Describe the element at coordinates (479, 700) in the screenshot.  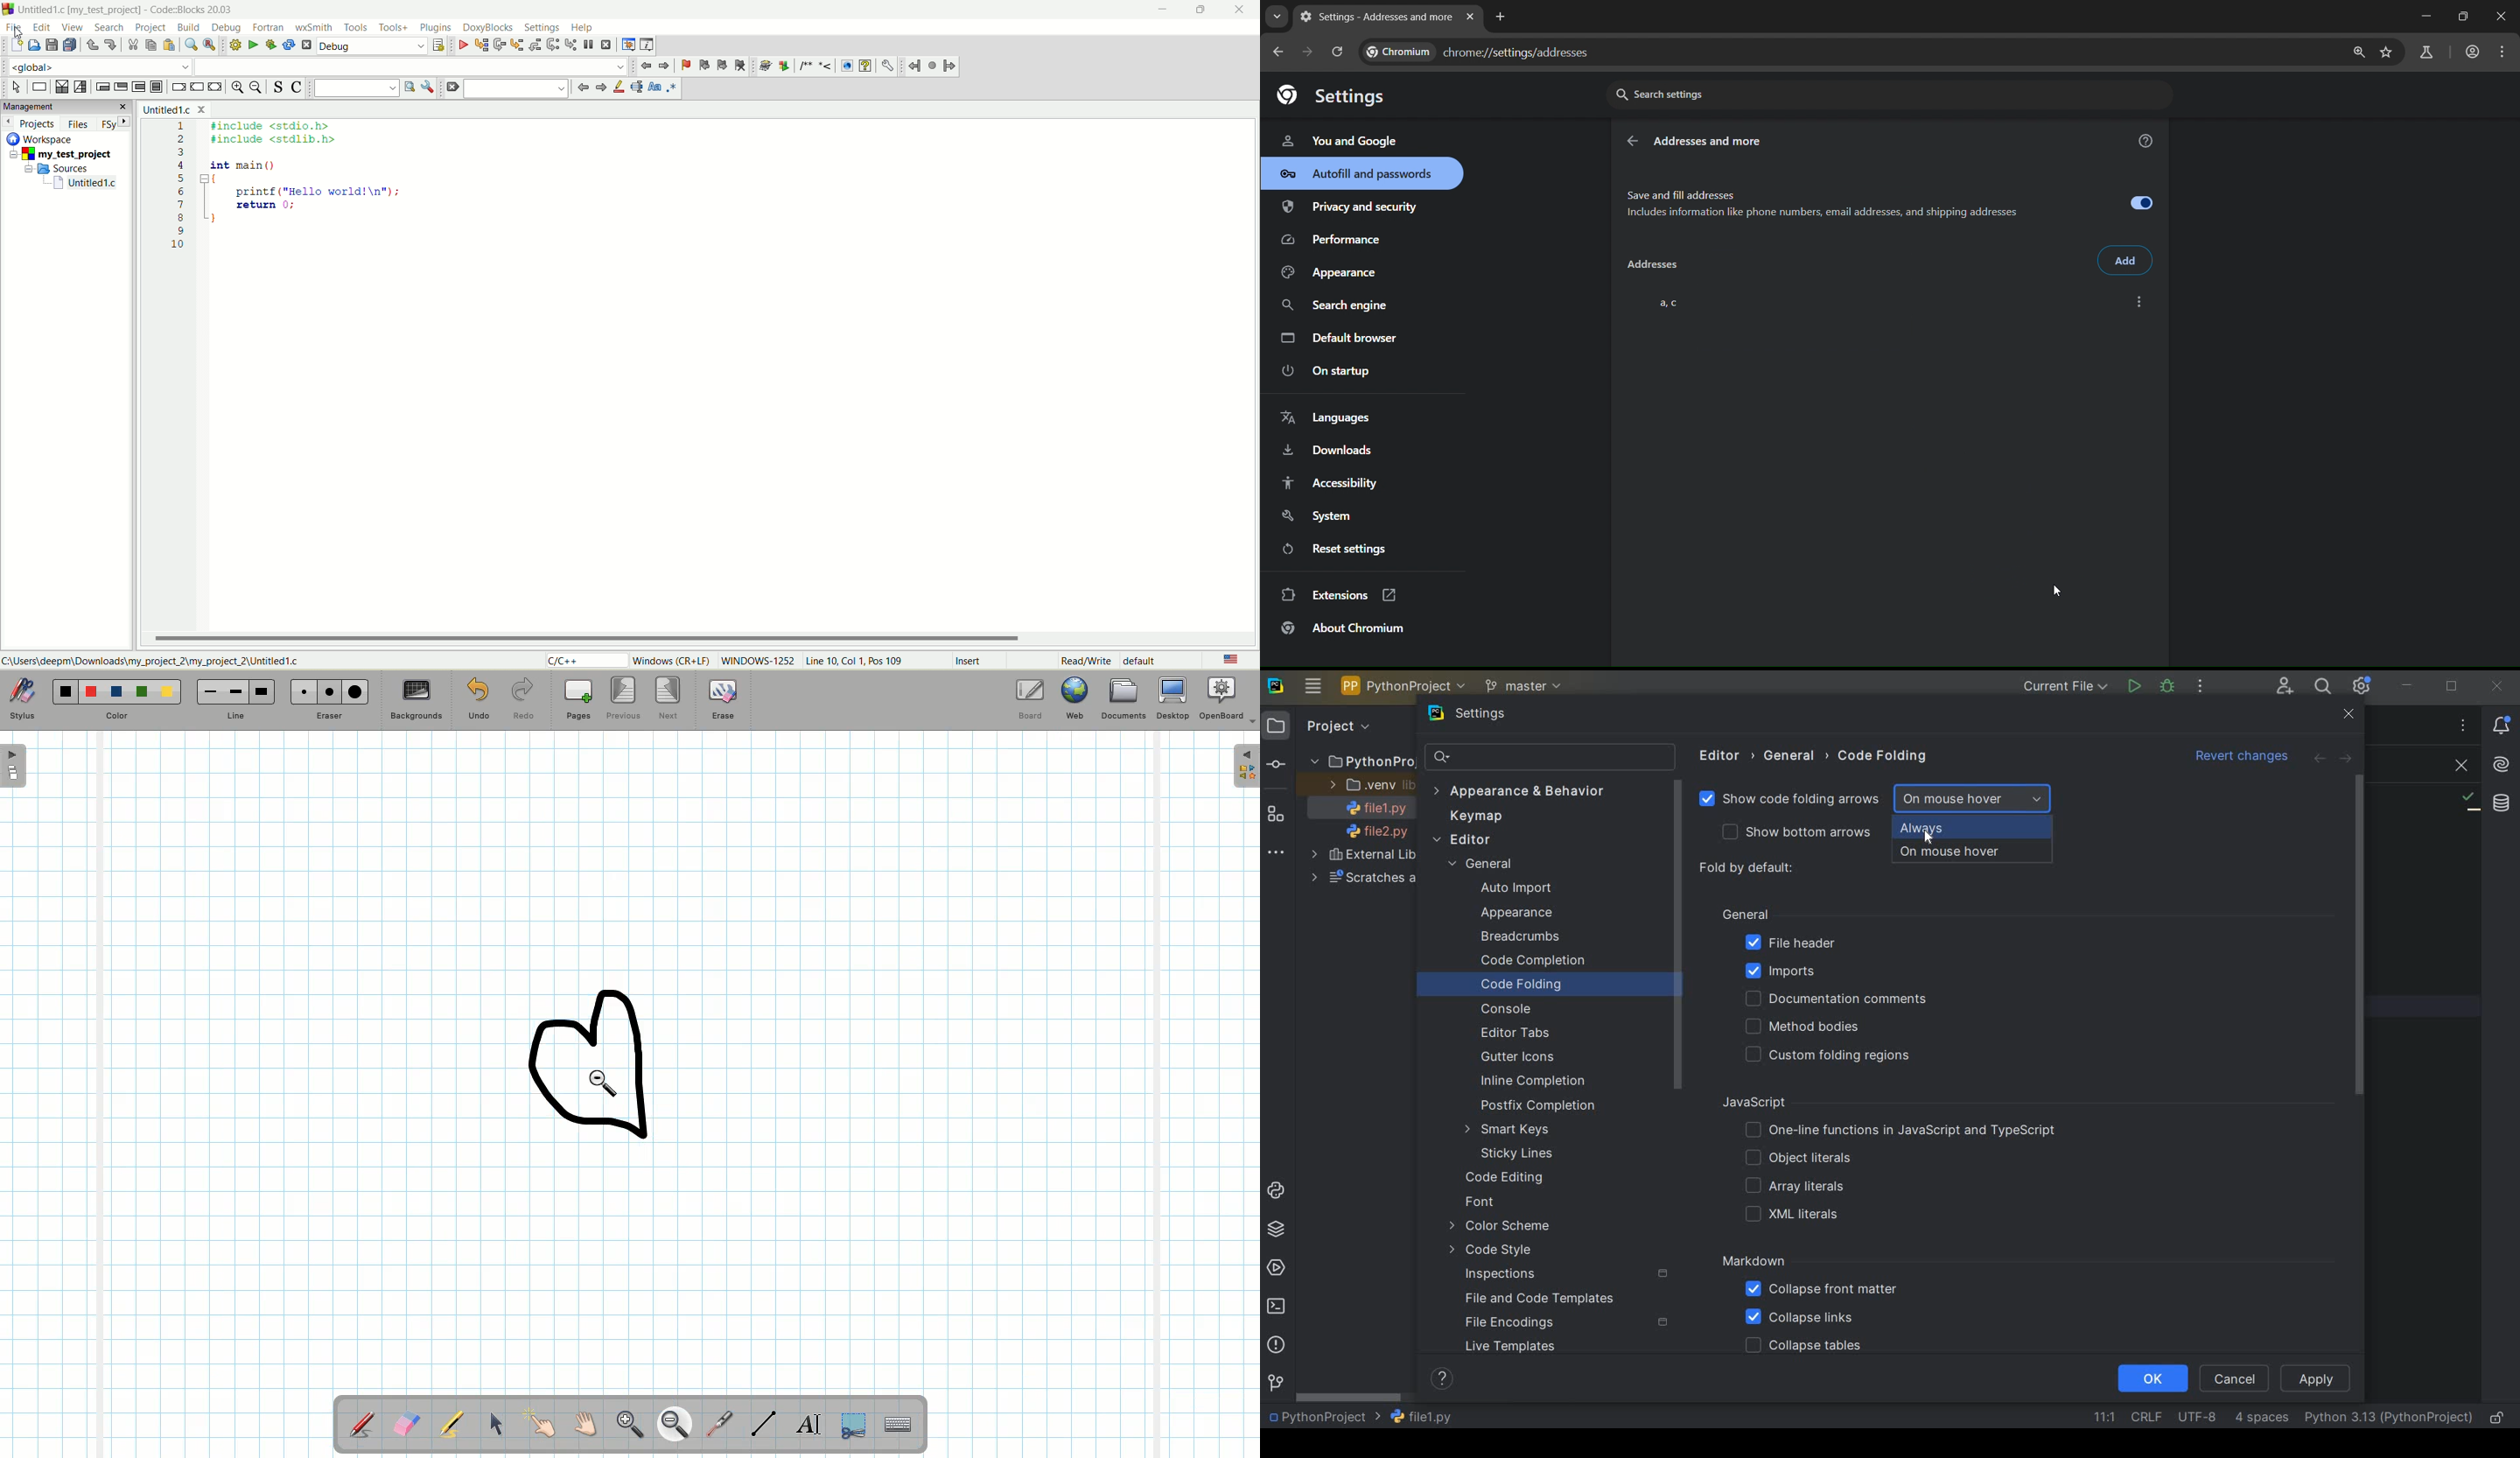
I see `Undo` at that location.